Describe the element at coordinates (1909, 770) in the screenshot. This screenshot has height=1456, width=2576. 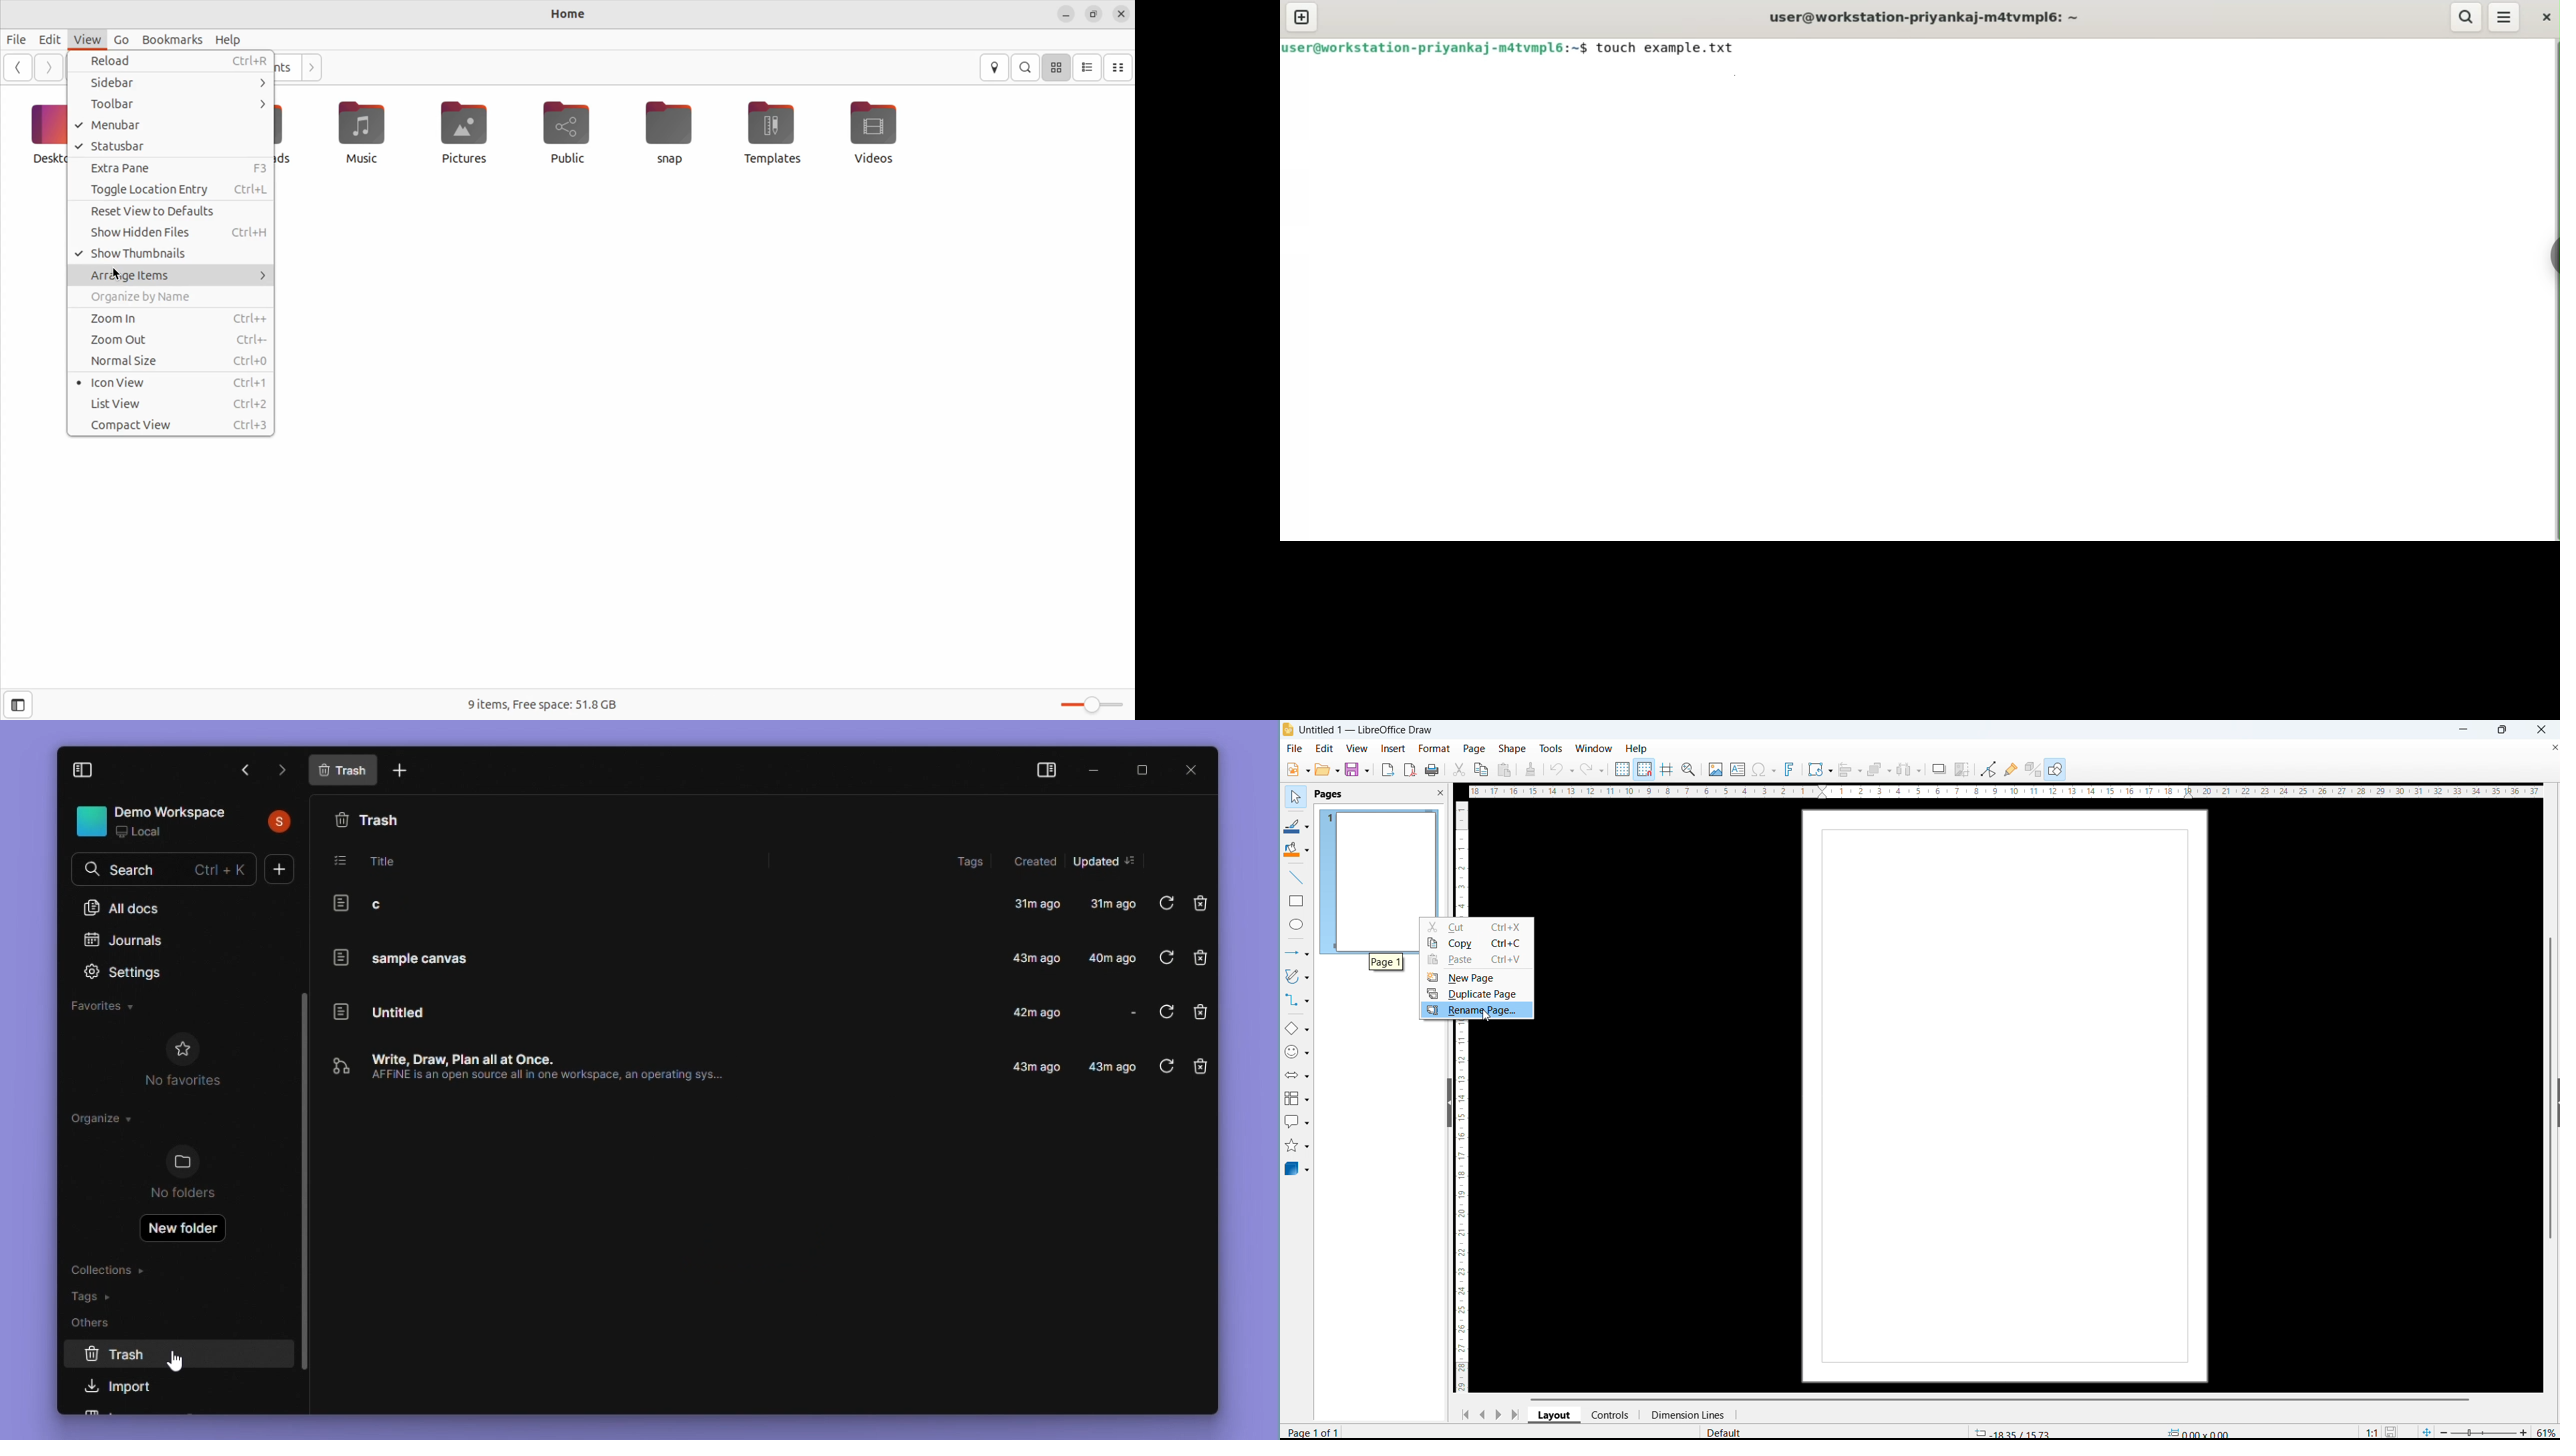
I see `select at least three objects to distribute` at that location.